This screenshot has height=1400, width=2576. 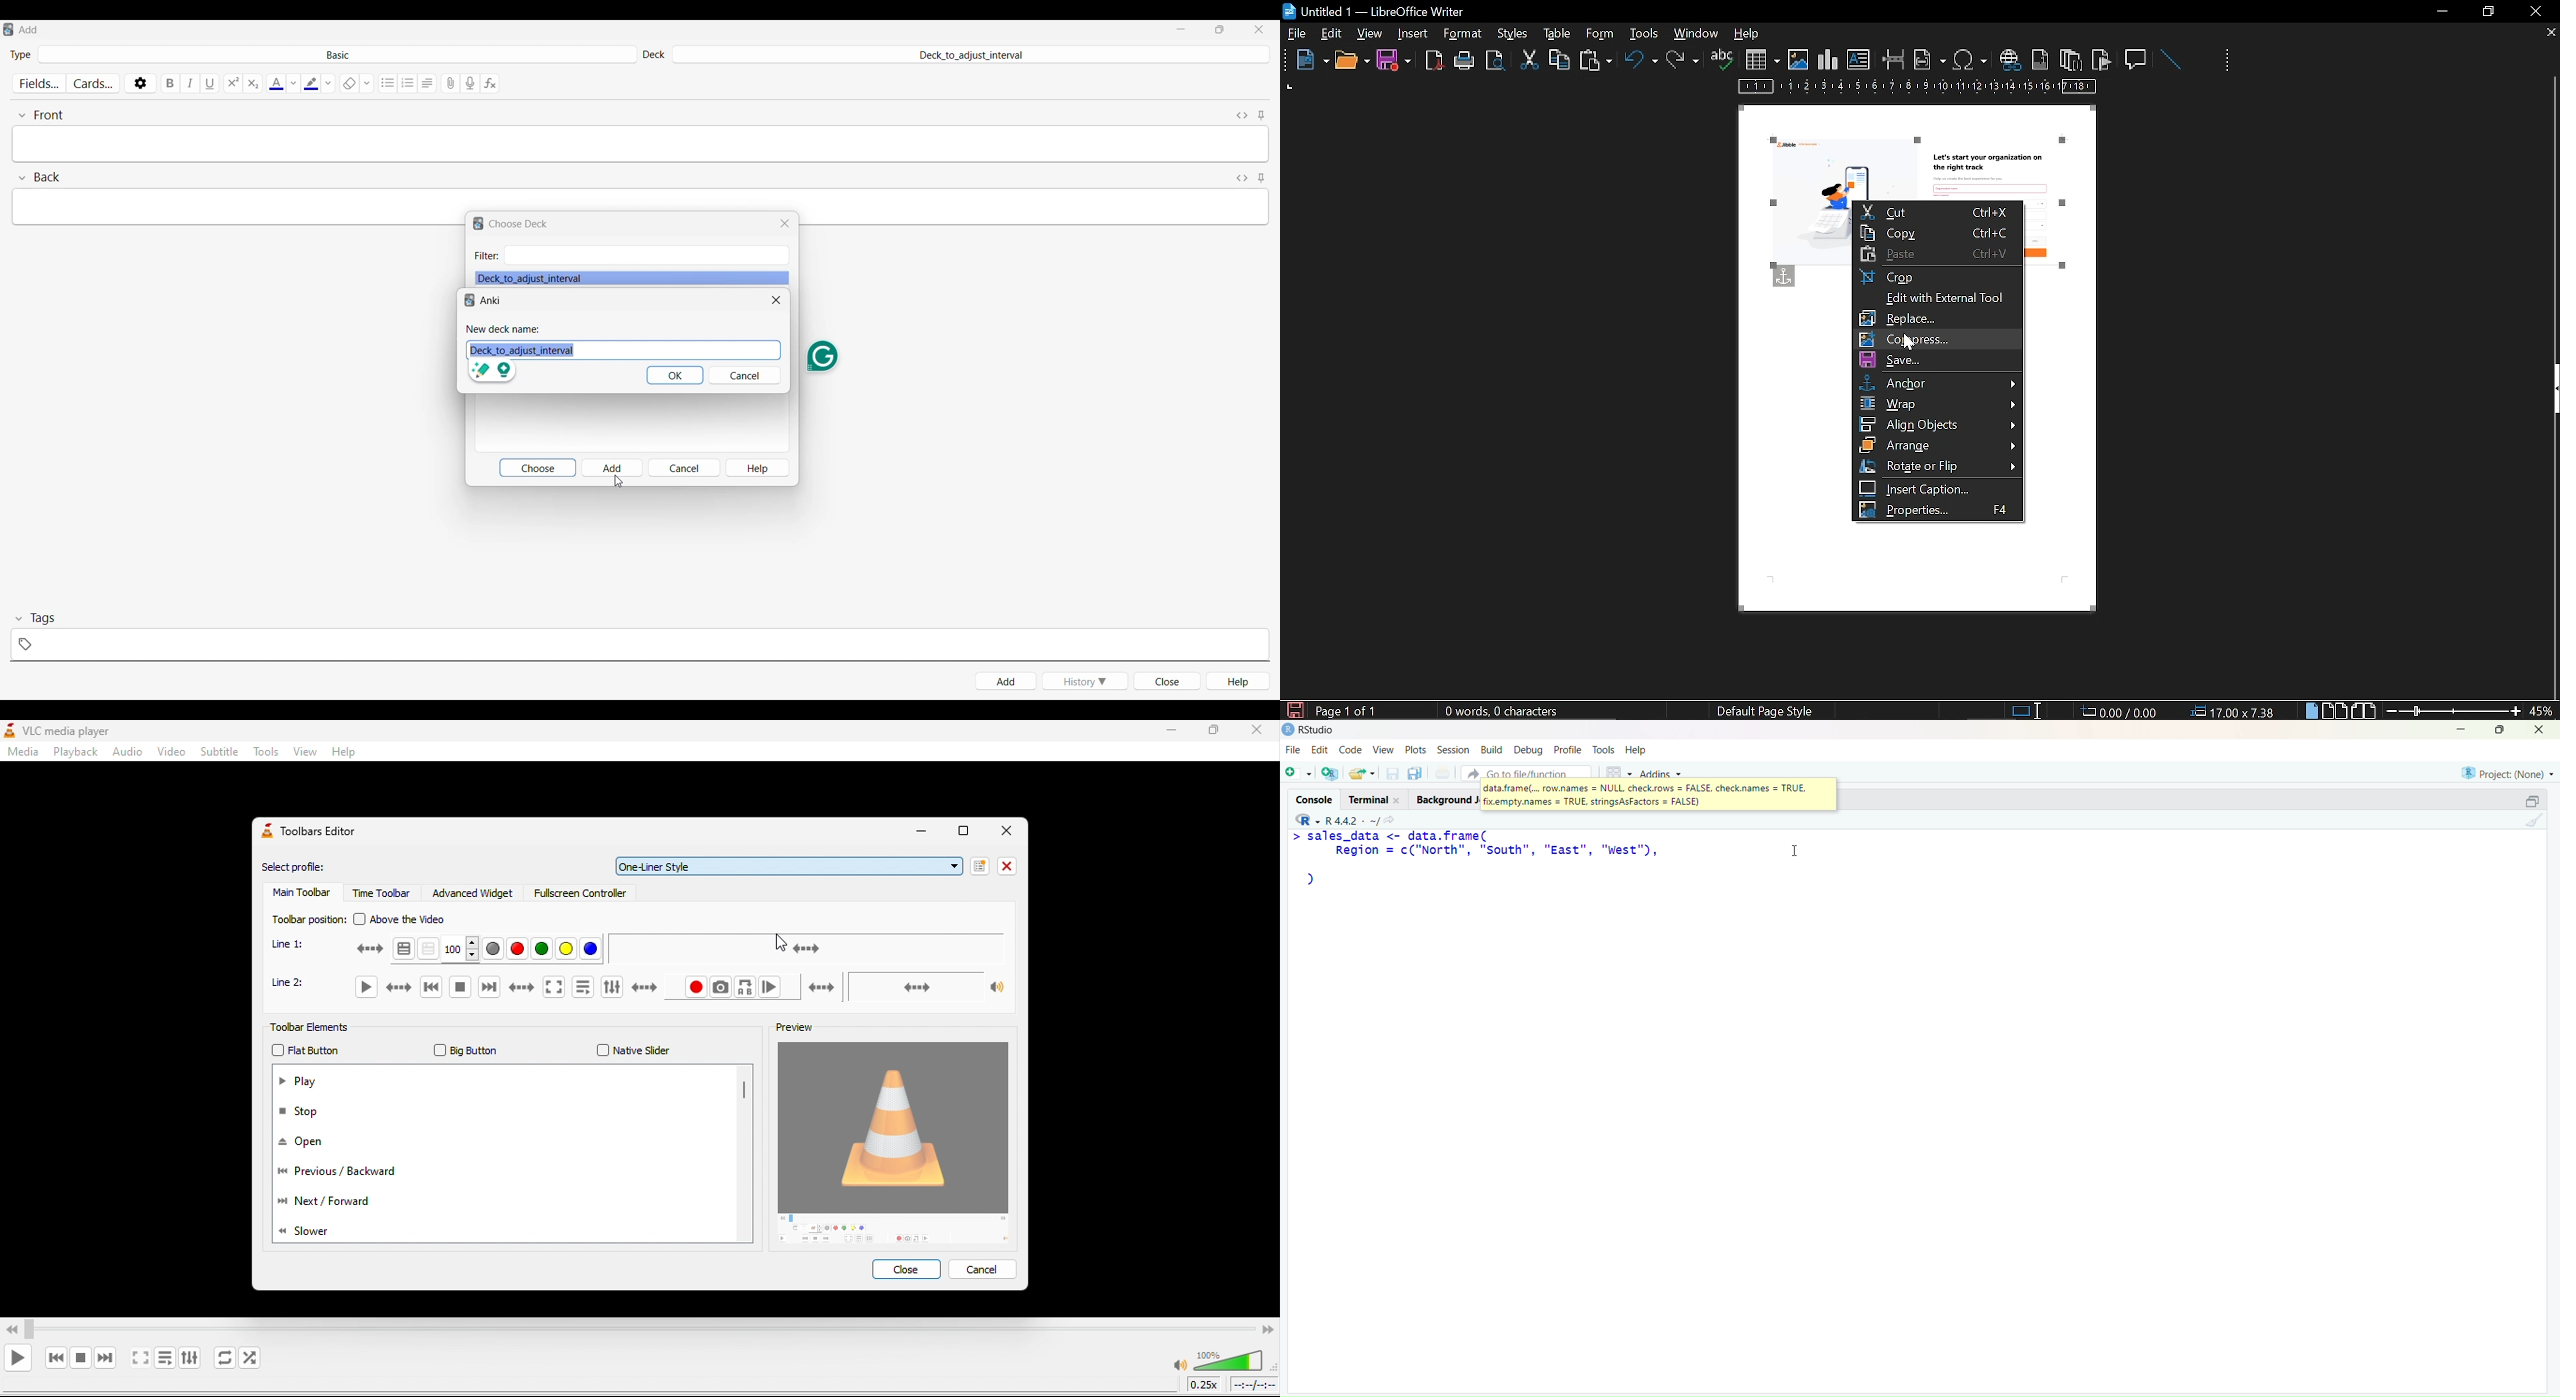 I want to click on data.frame(... row.names = NULL check.rows = FALSE, check.names = TRUE.colic = THE shkinaAatons. = FALSE, so click(x=1659, y=795).